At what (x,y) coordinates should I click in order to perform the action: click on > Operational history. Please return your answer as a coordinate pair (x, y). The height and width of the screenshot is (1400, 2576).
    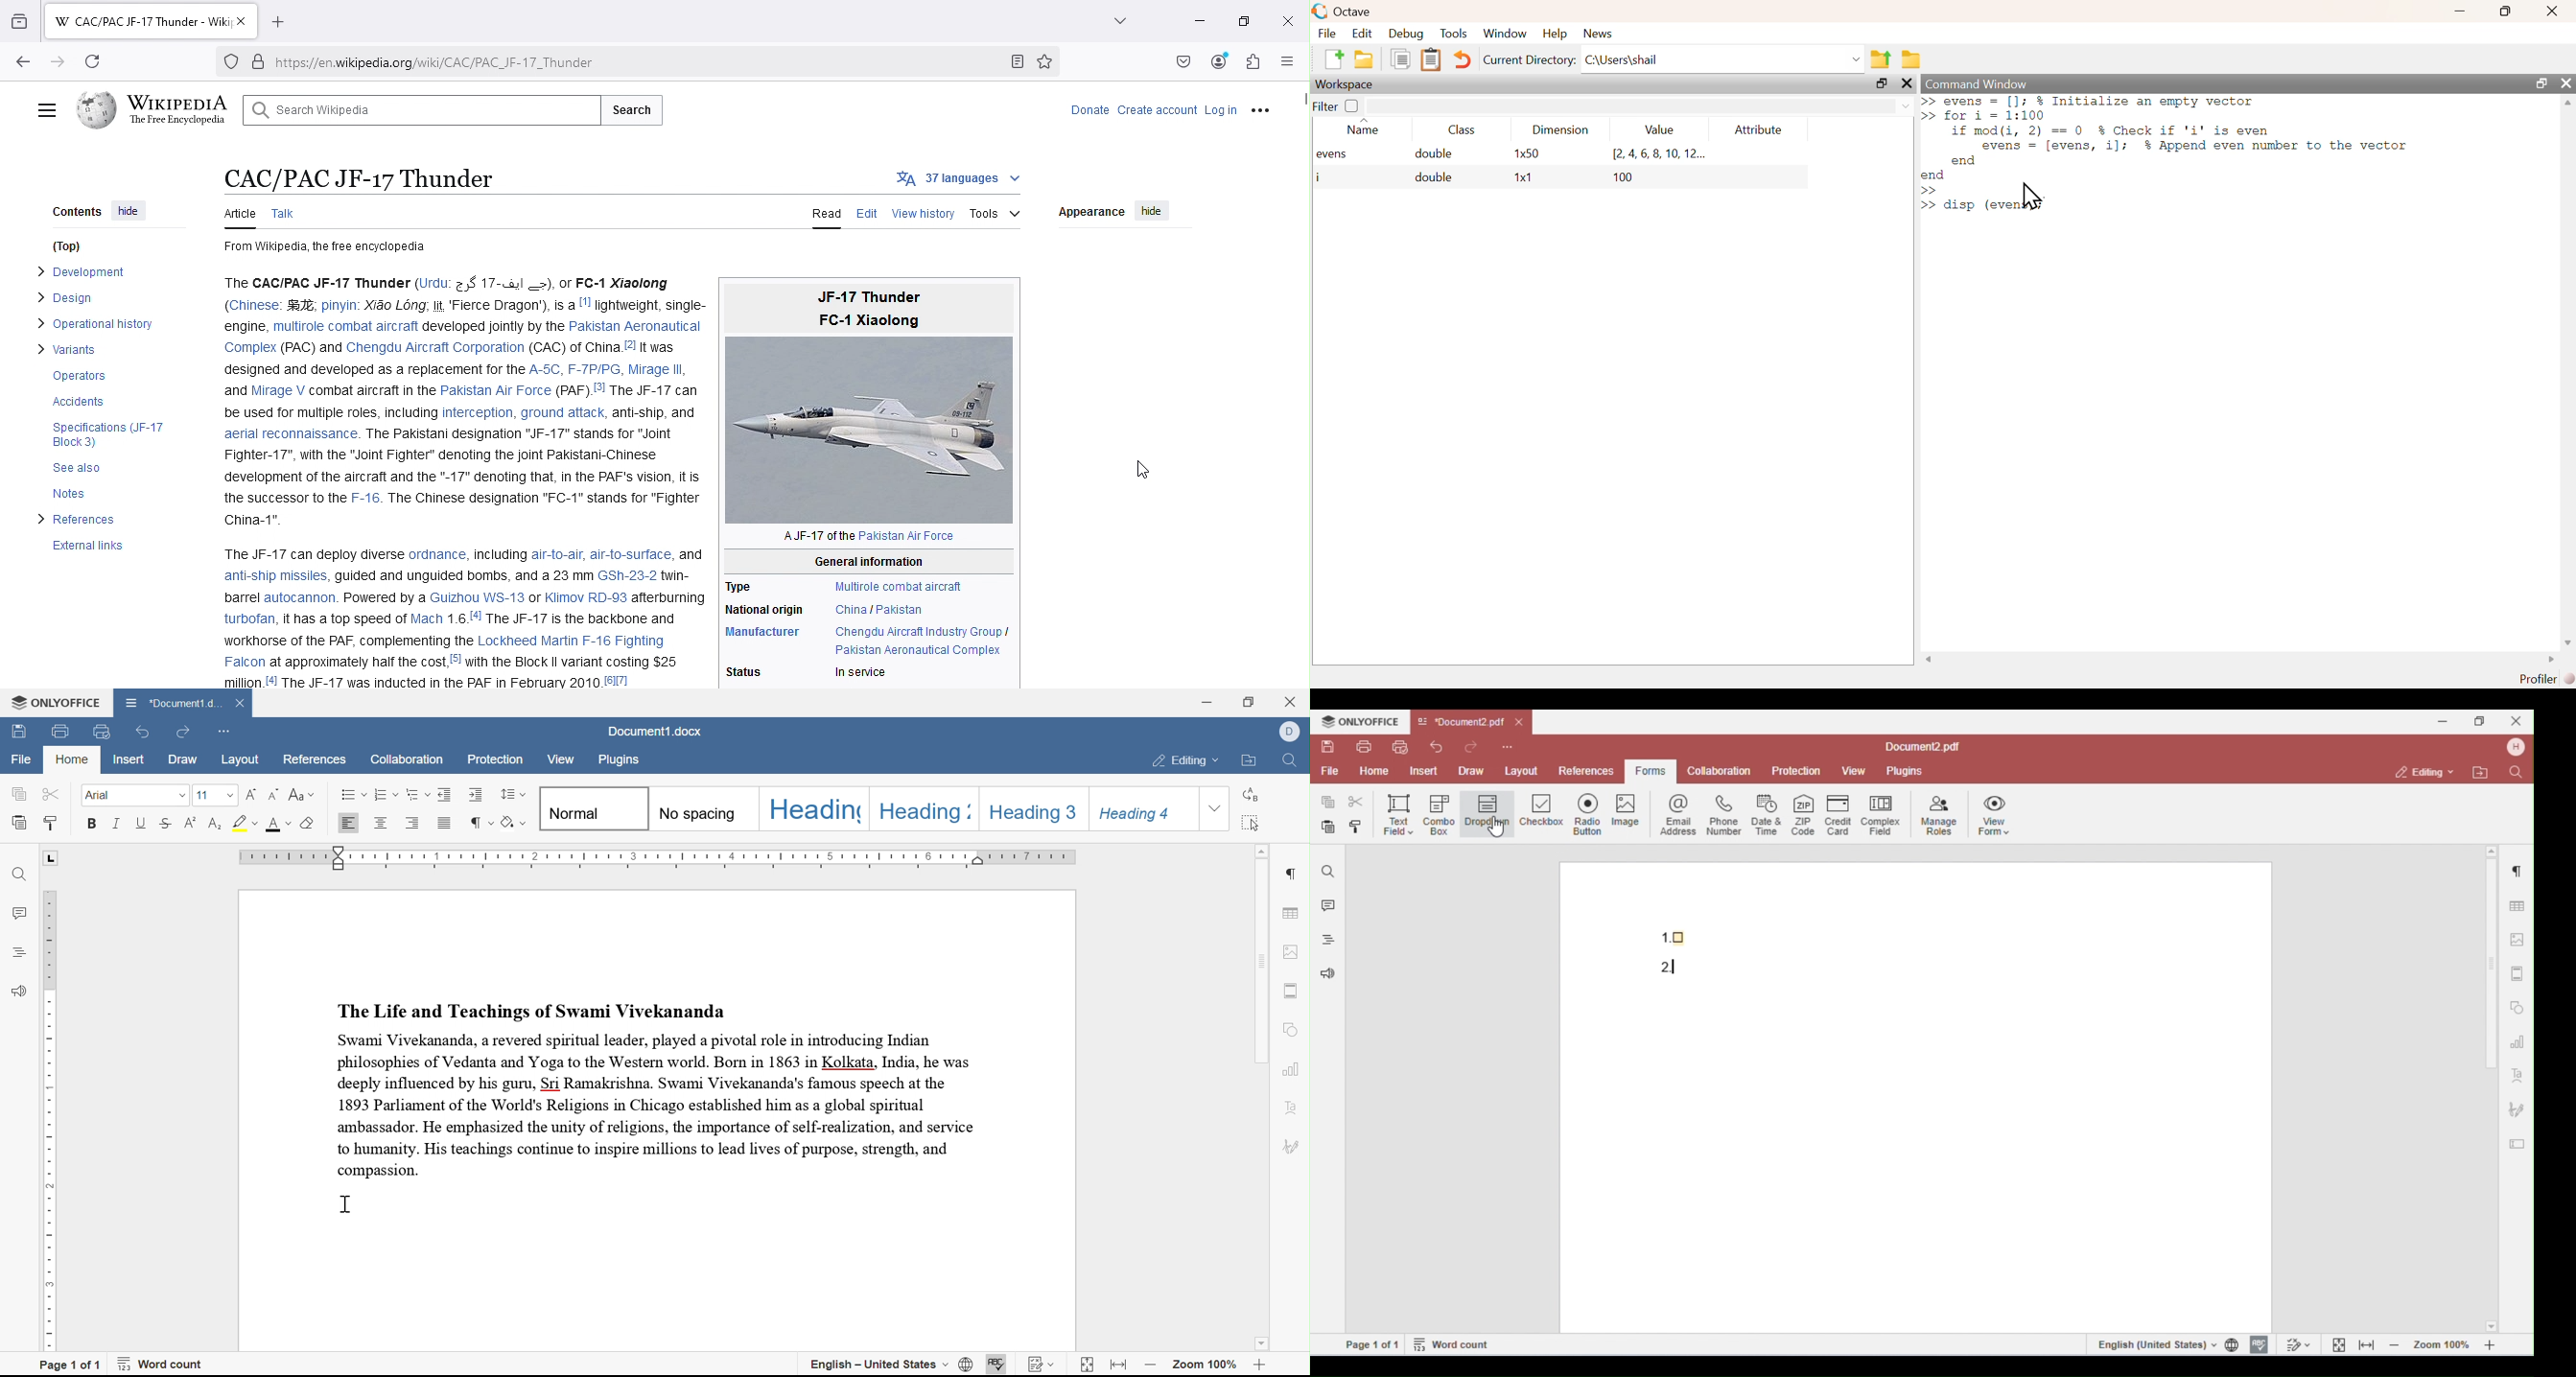
    Looking at the image, I should click on (88, 322).